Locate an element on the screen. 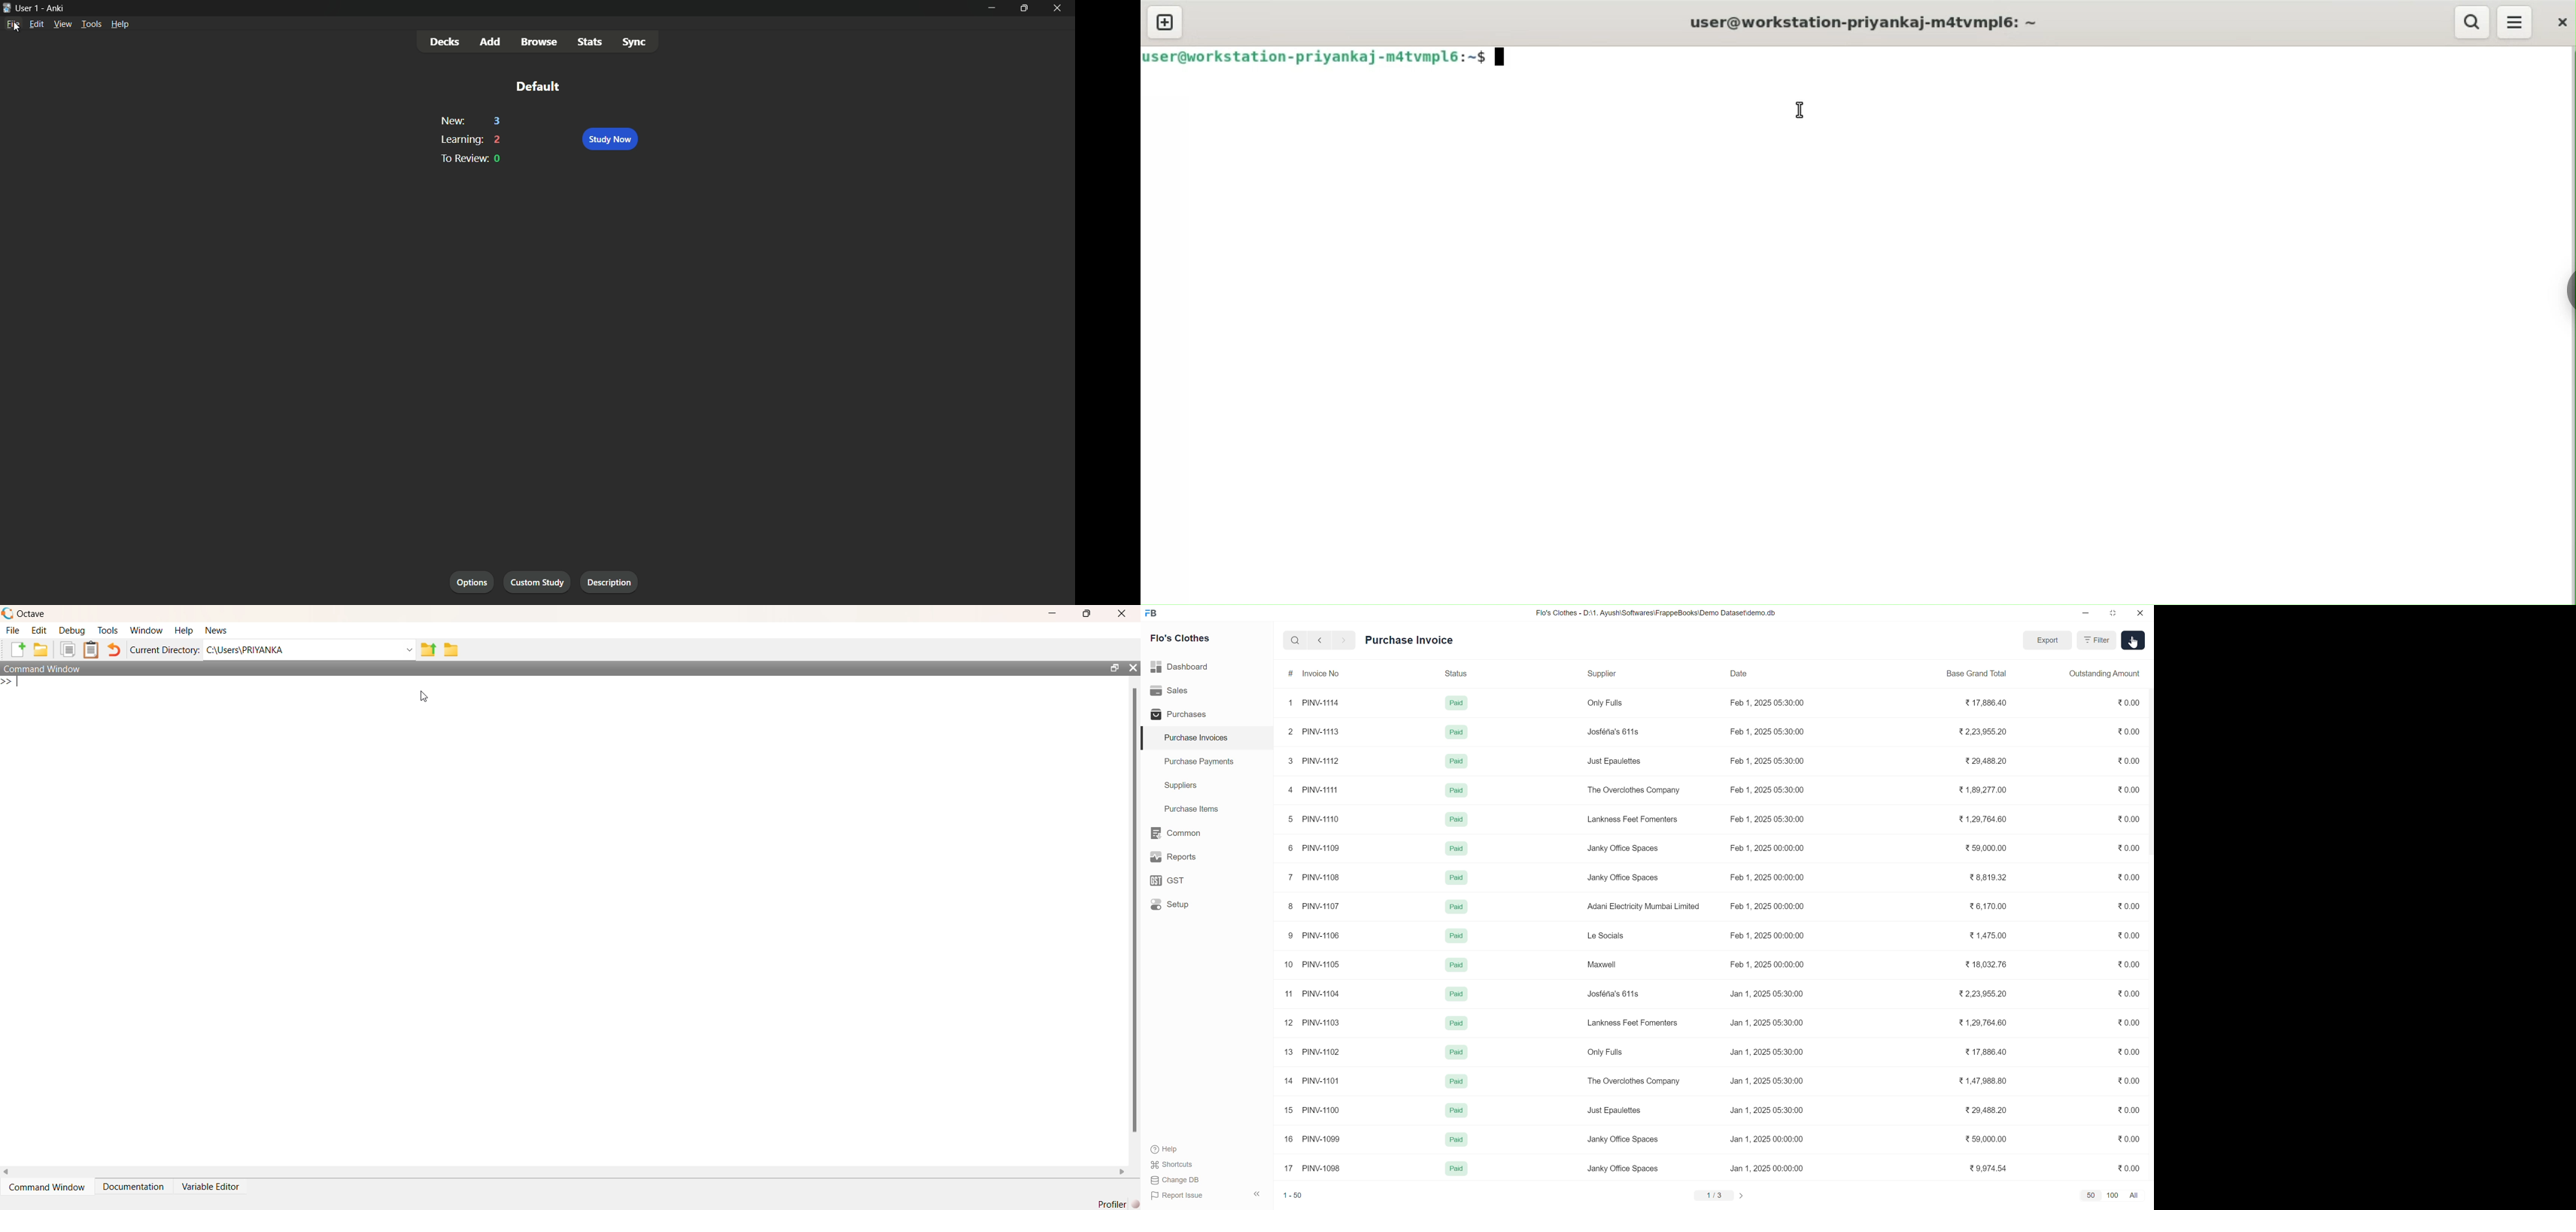 This screenshot has height=1232, width=2576. 11 PINV-1104 is located at coordinates (1312, 993).